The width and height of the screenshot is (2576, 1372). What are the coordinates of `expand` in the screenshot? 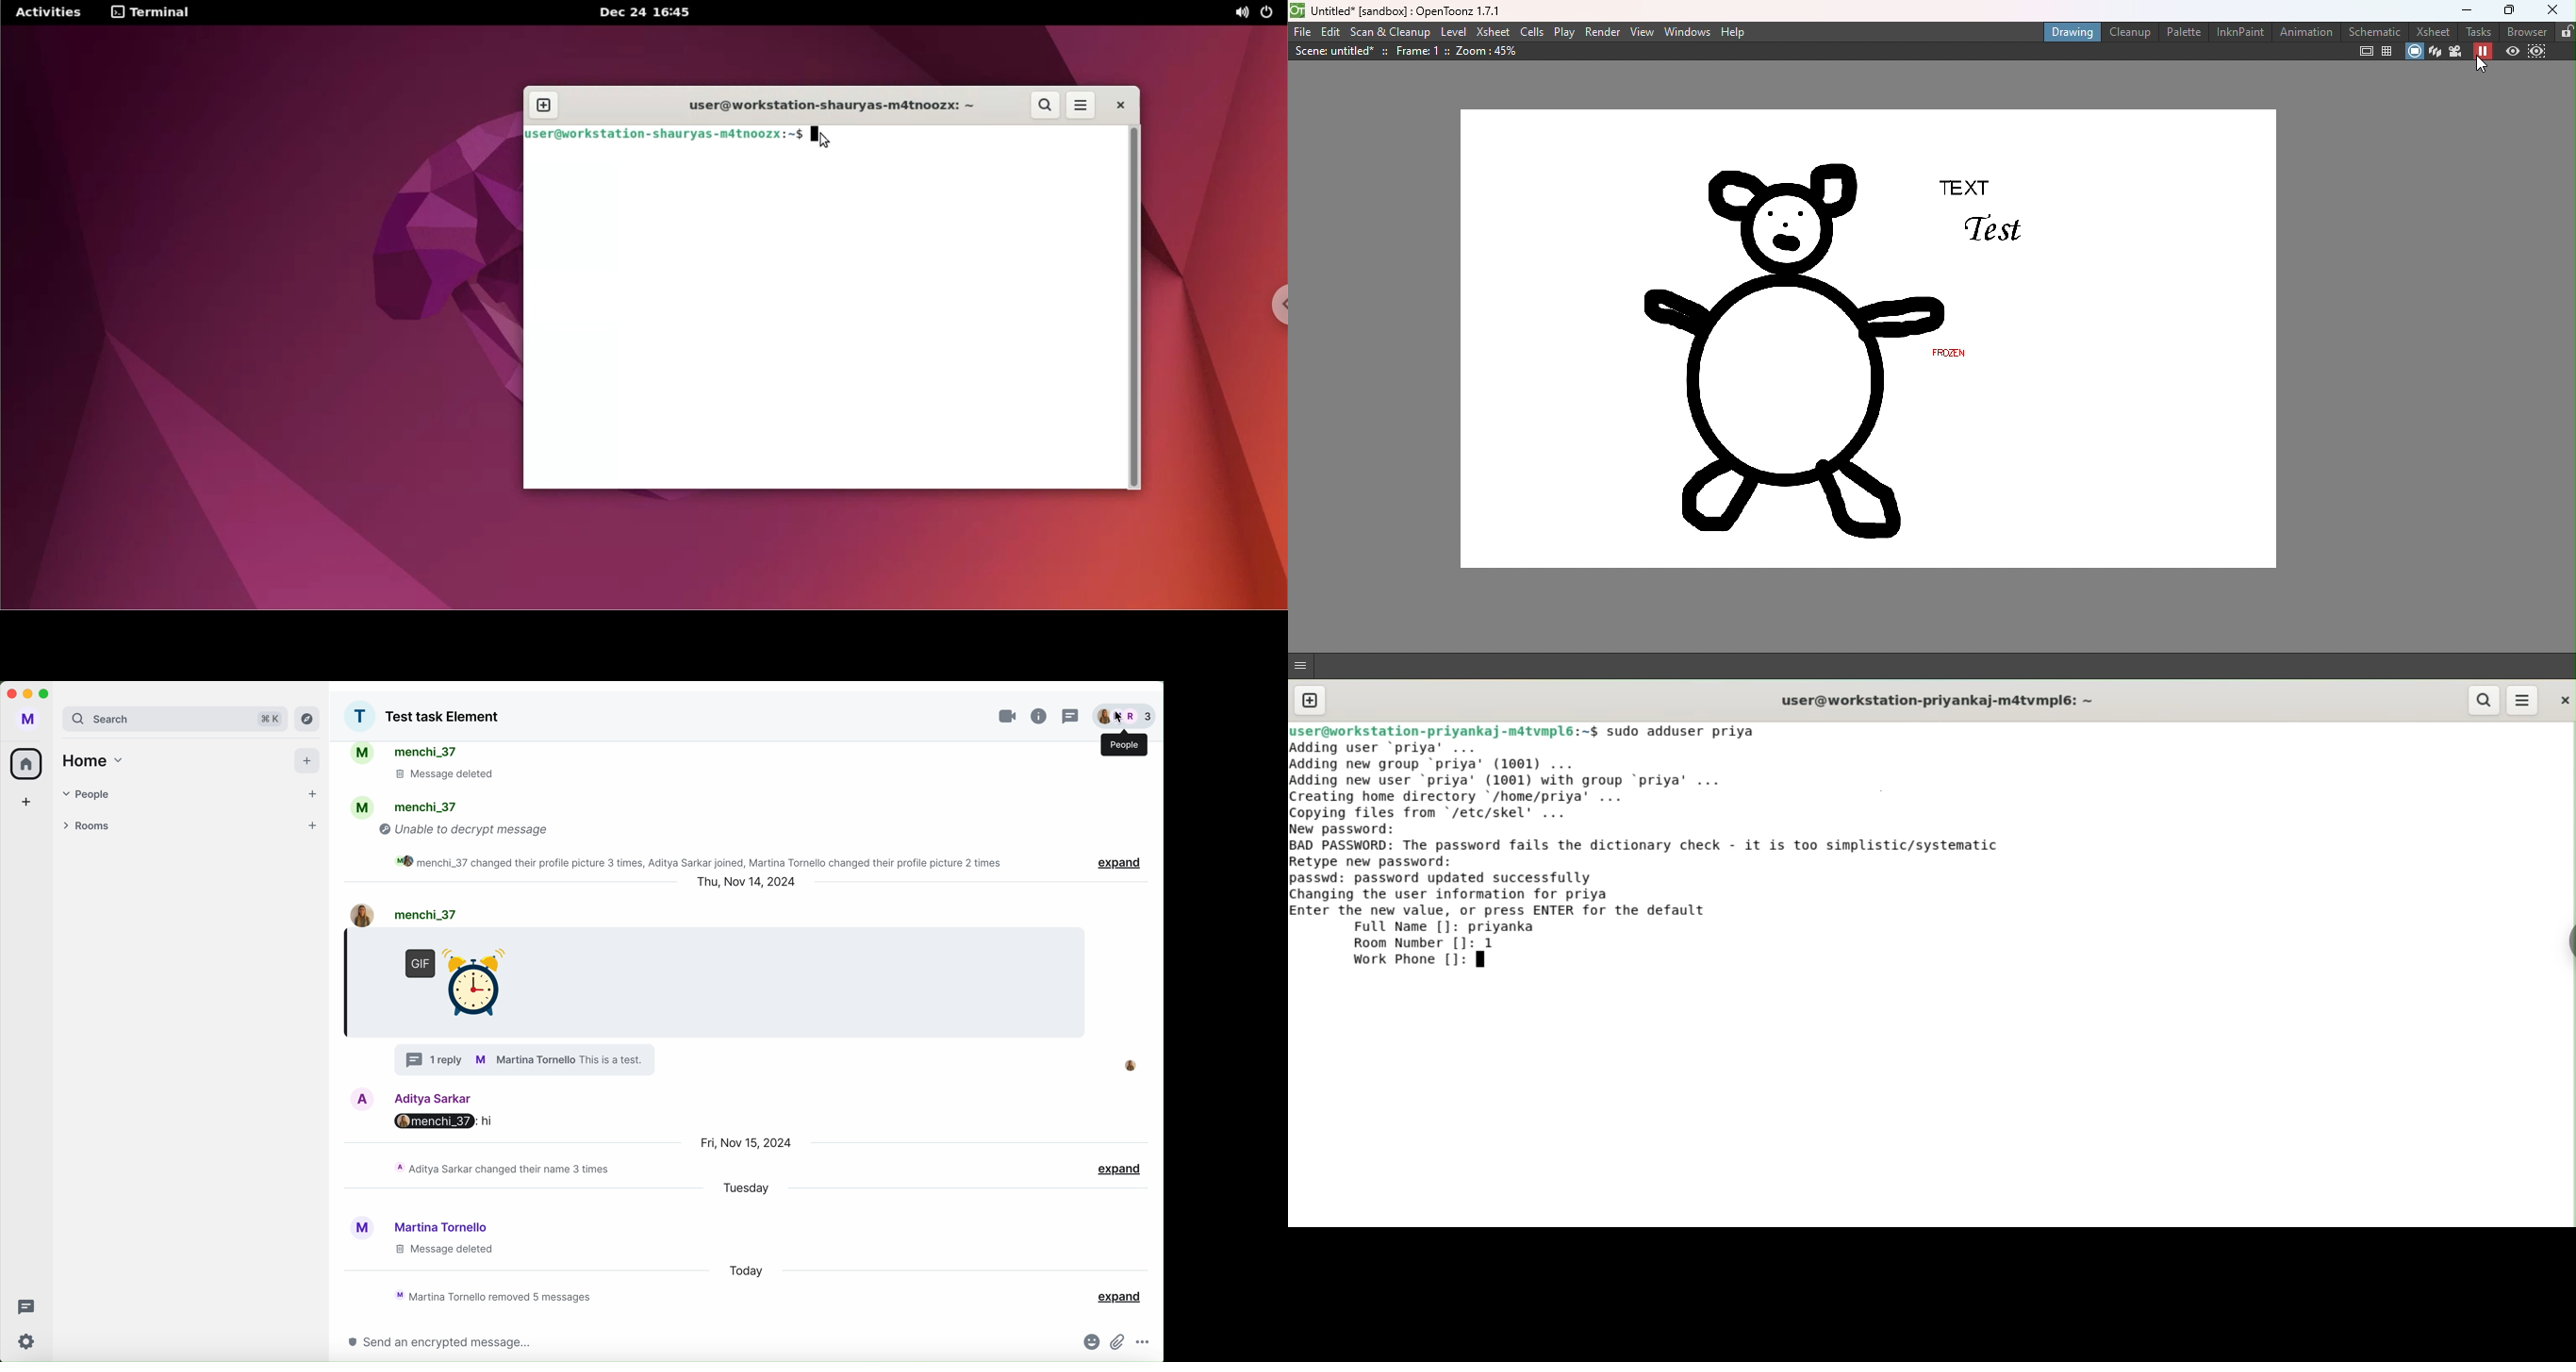 It's located at (1119, 1170).